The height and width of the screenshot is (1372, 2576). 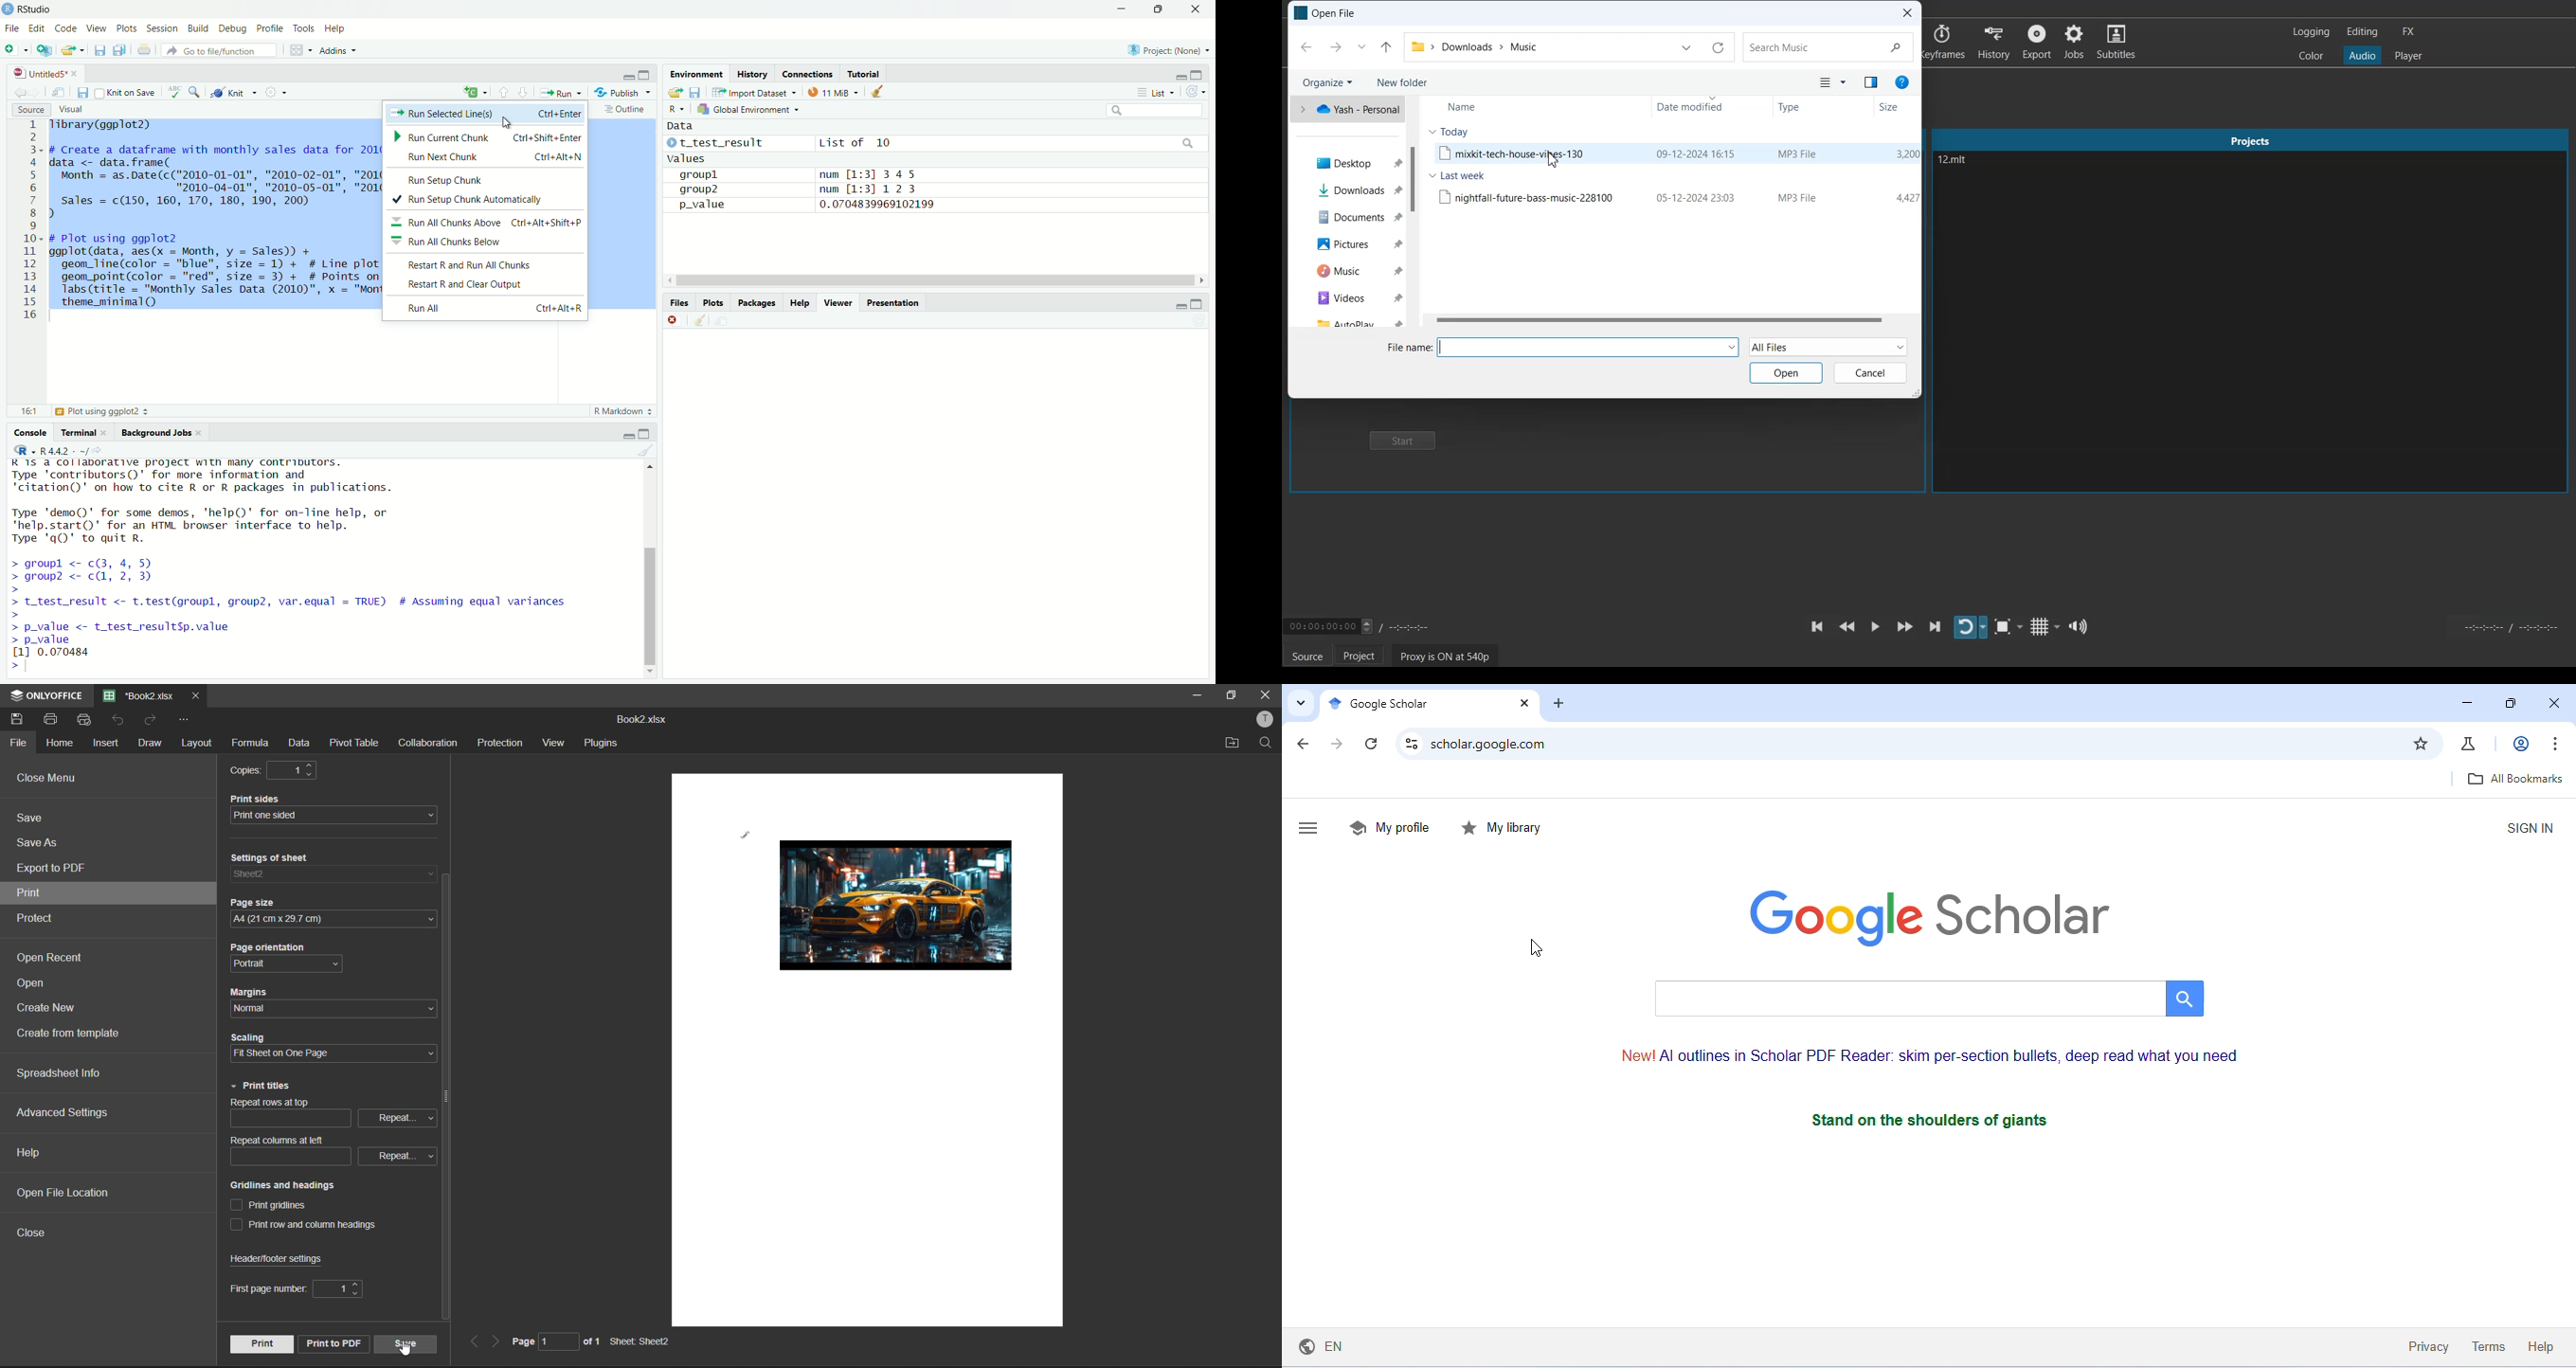 I want to click on google scholar, so click(x=1387, y=703).